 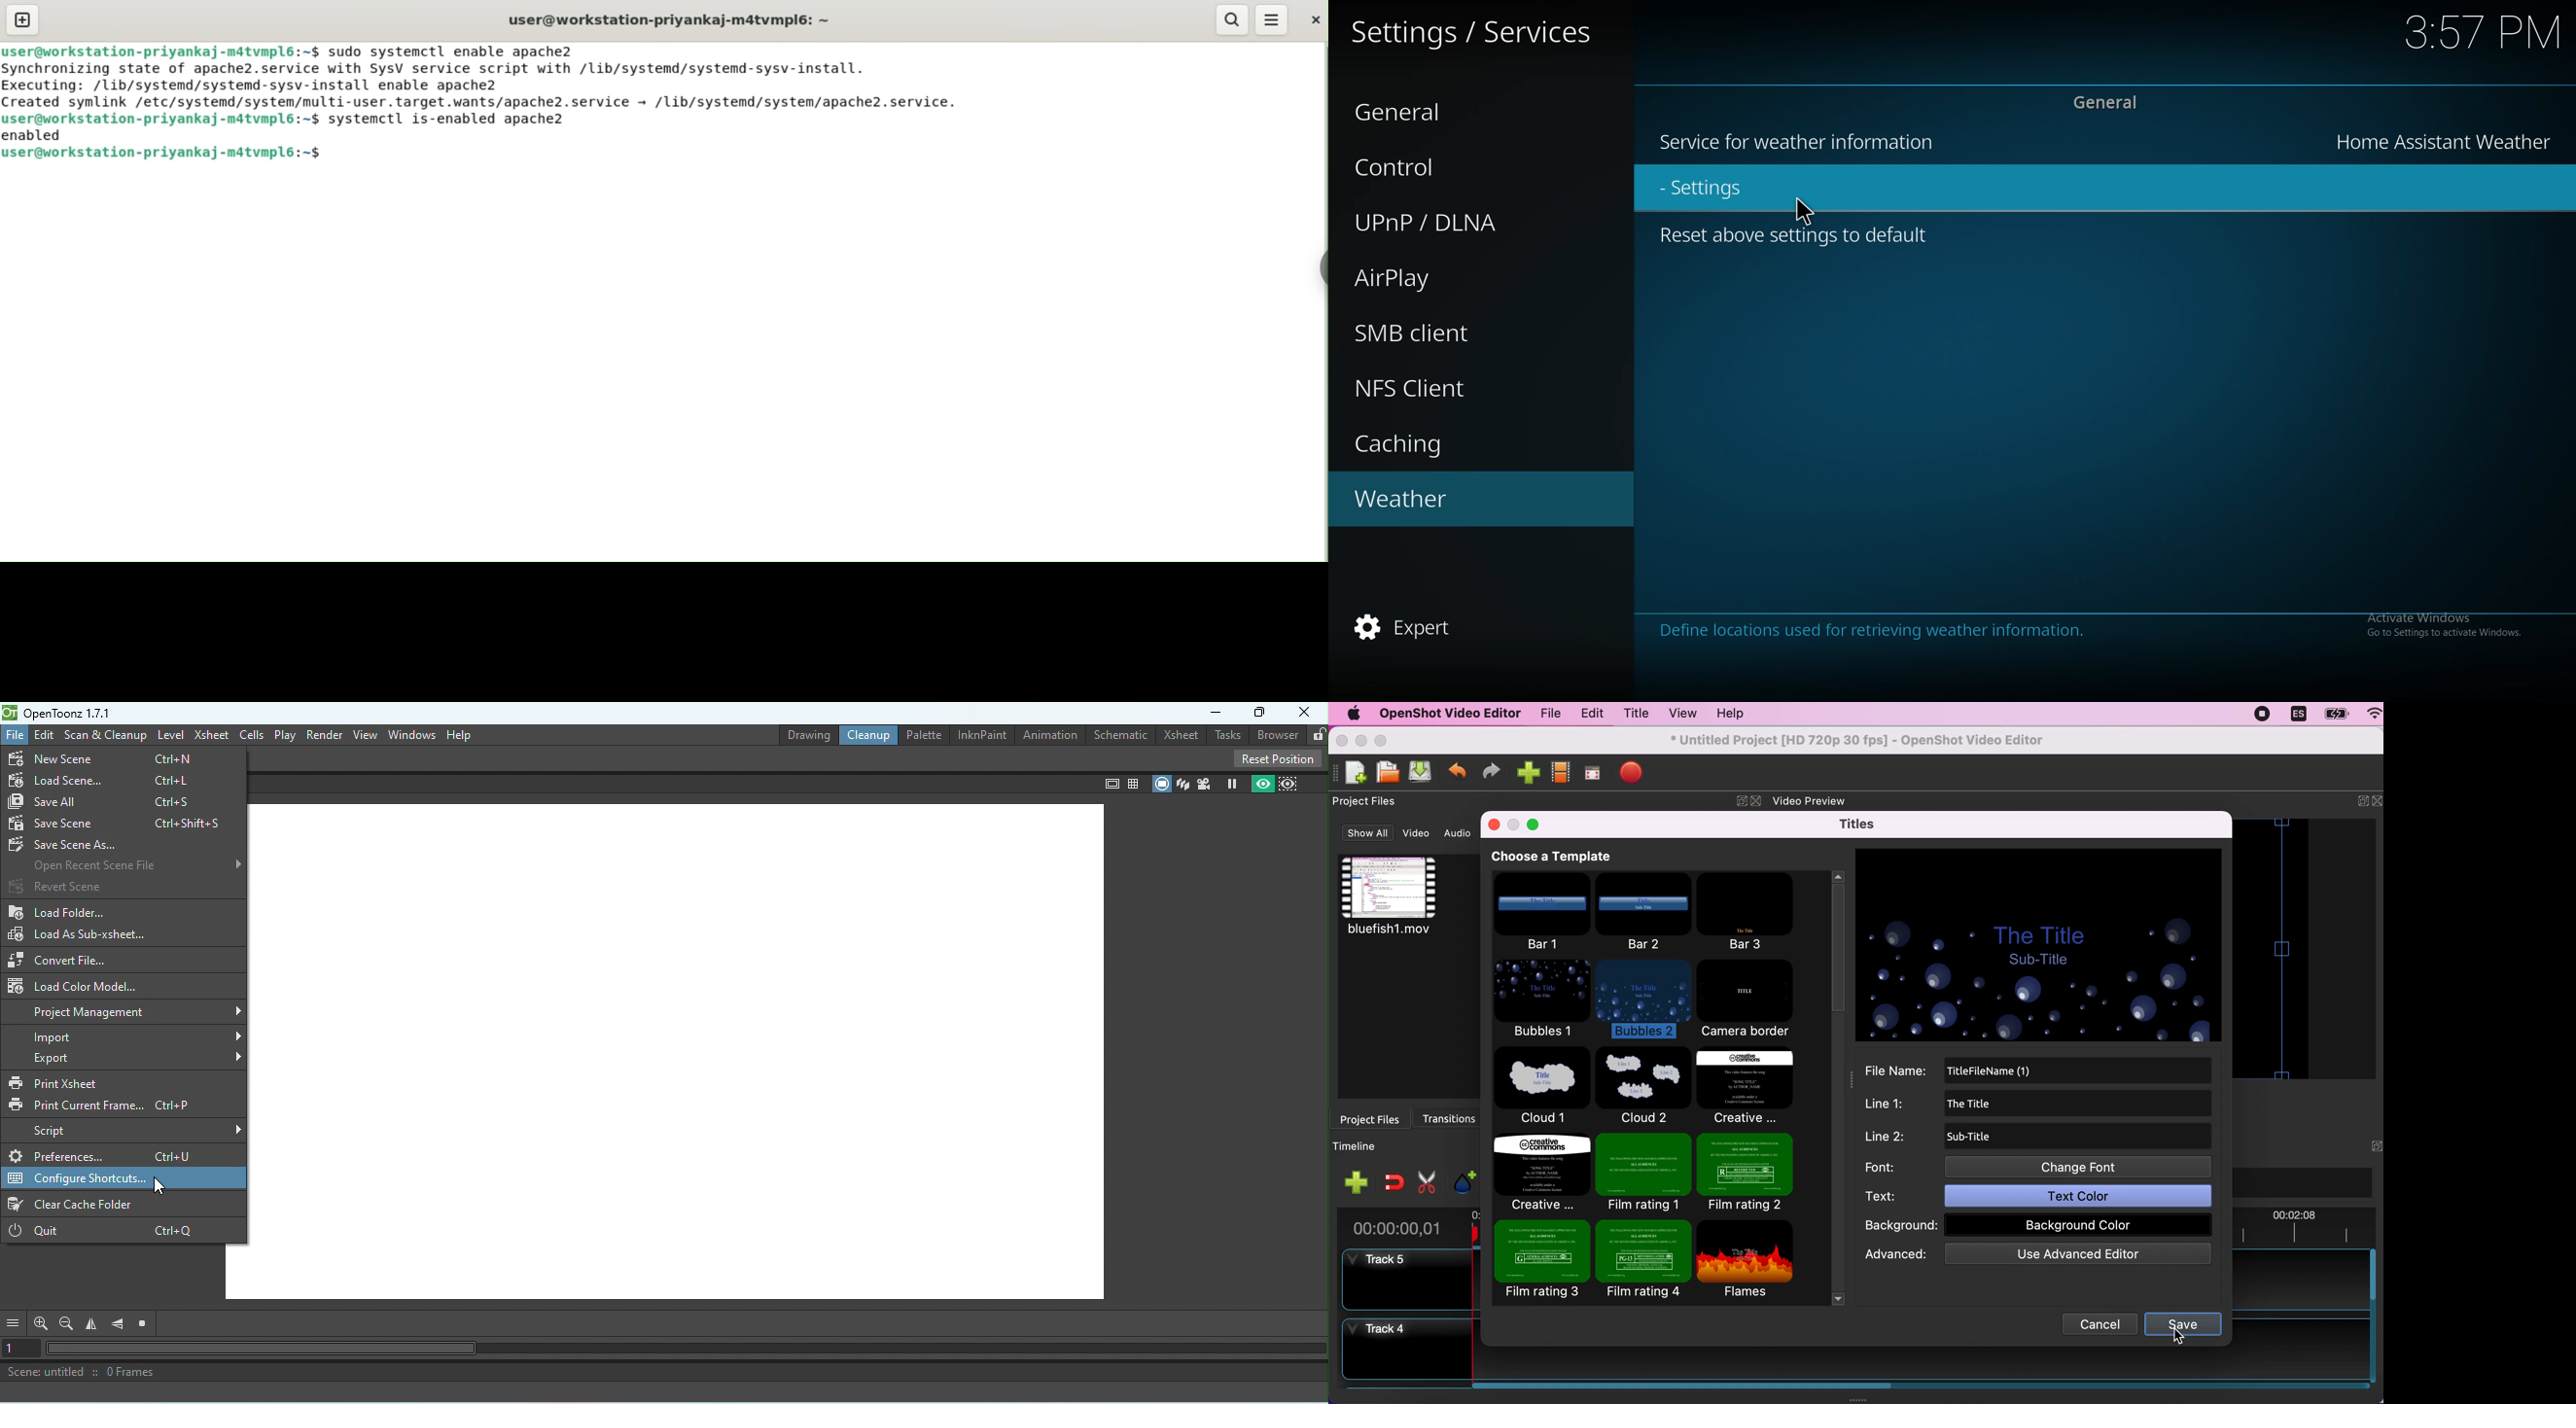 I want to click on close, so click(x=1494, y=826).